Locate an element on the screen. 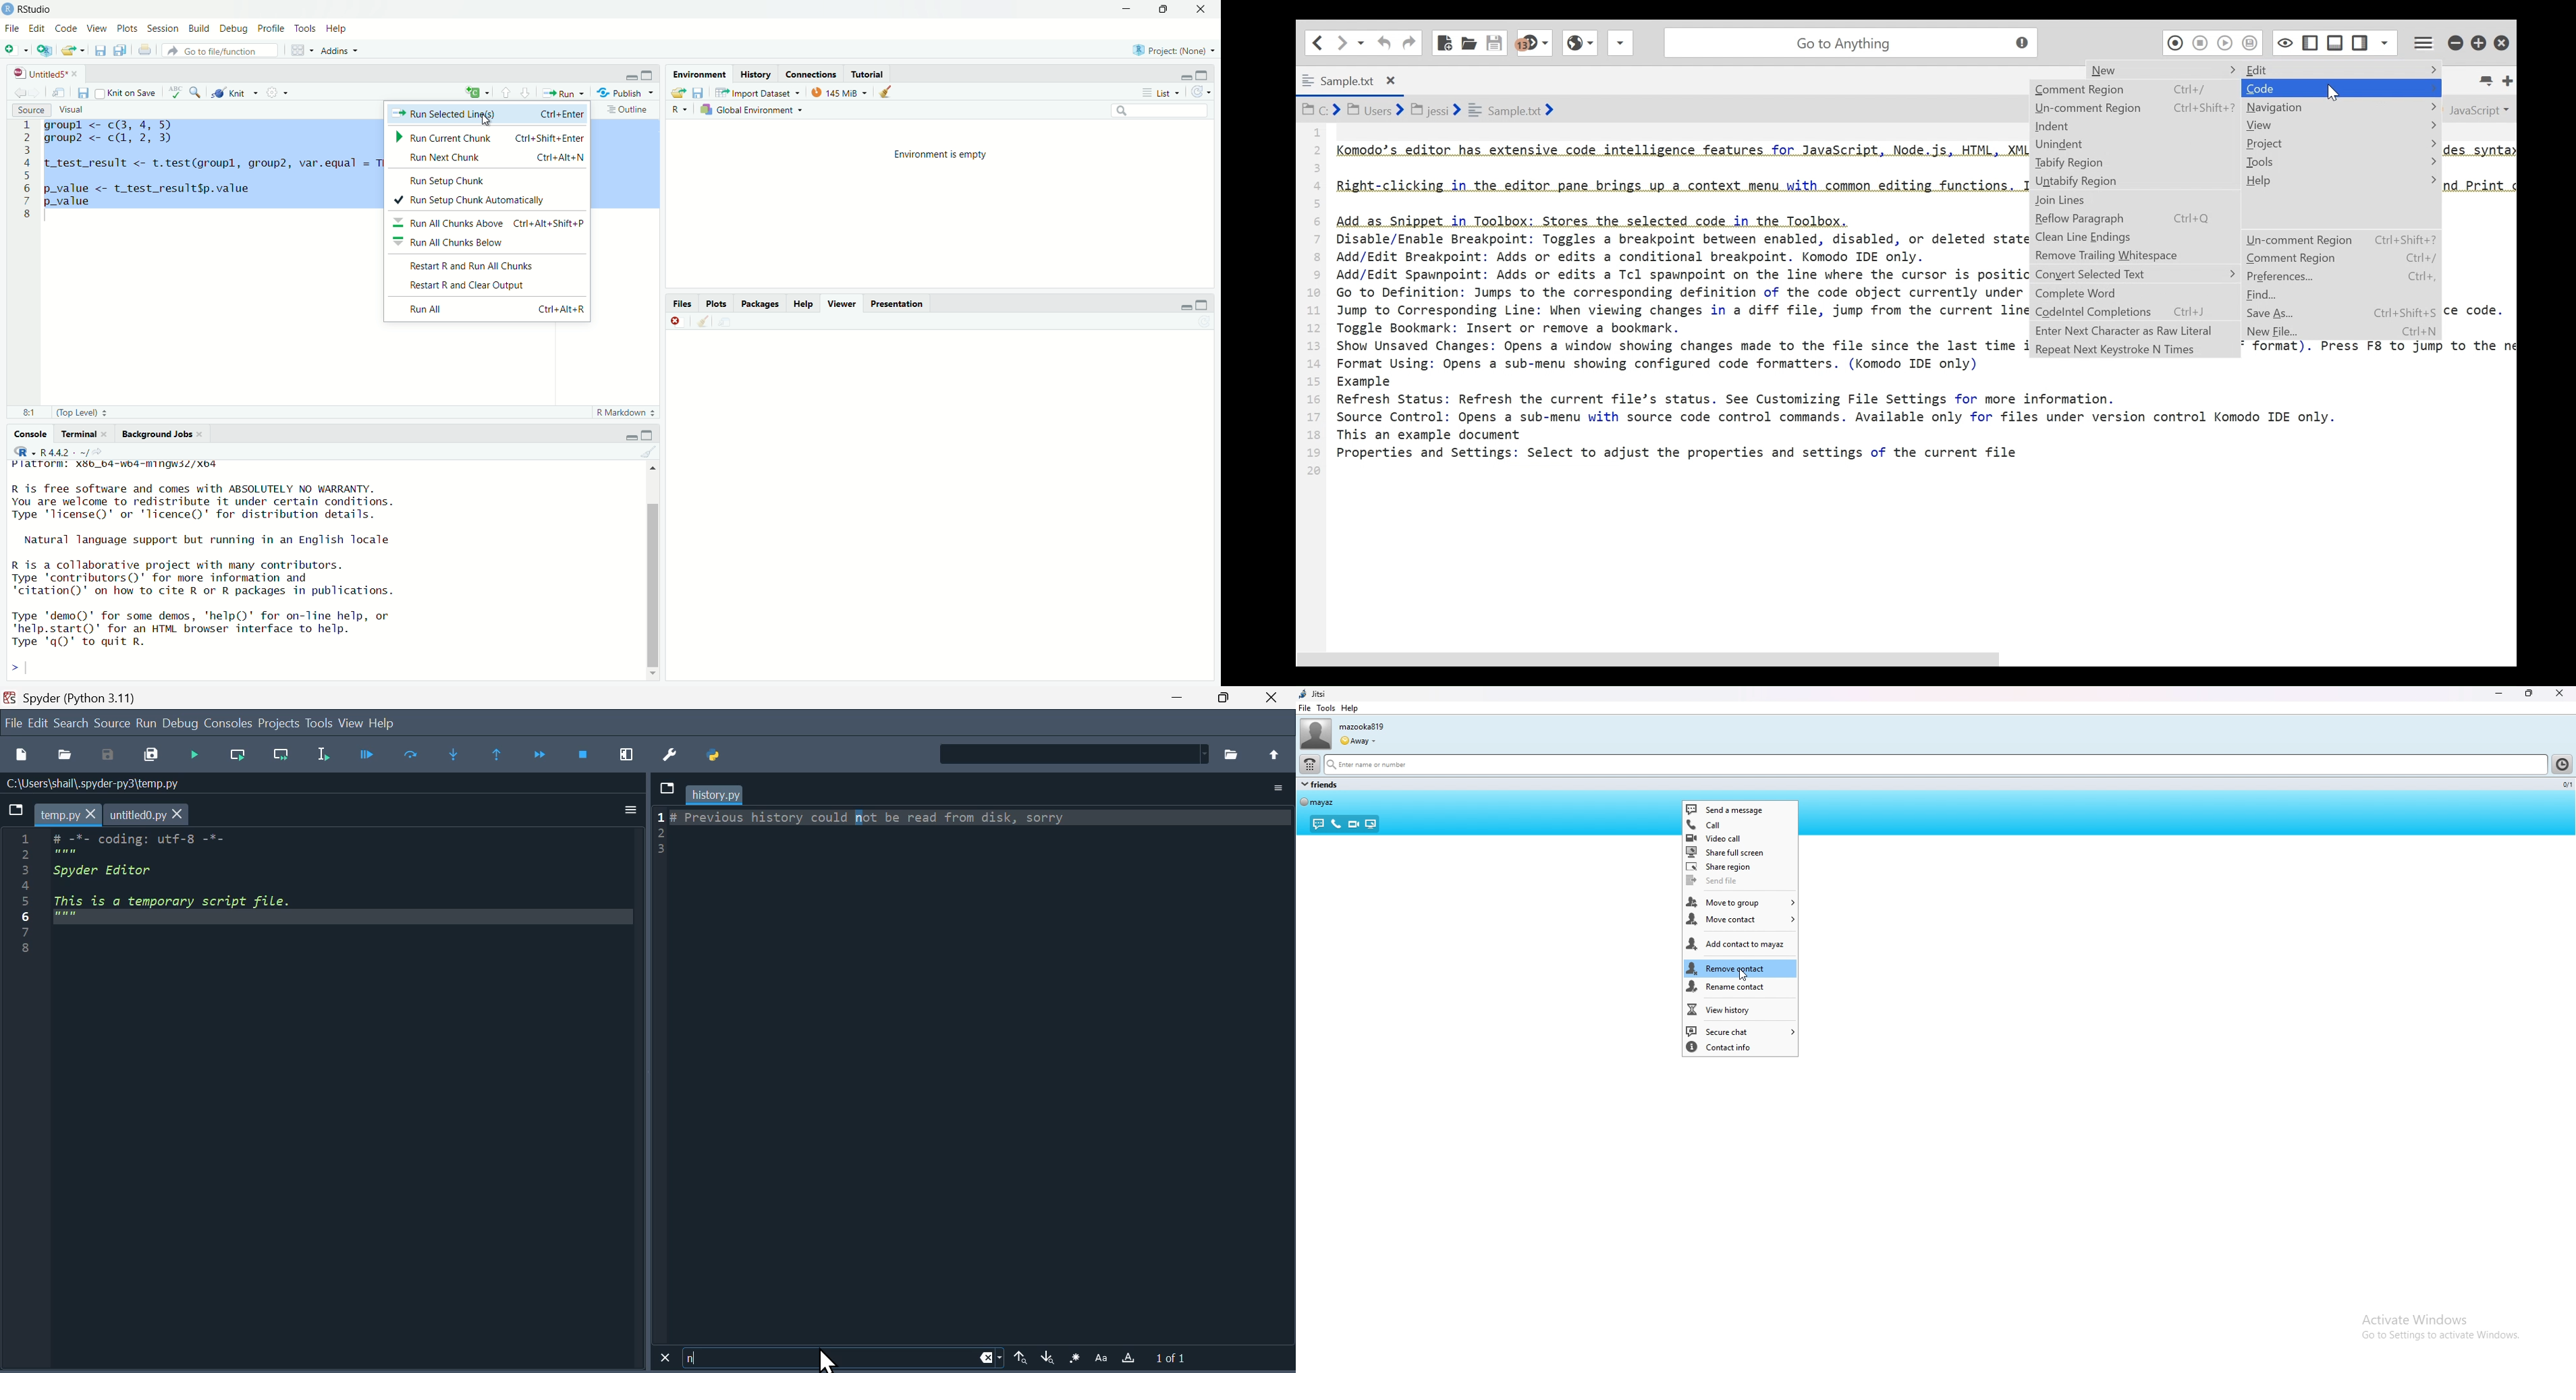 The width and height of the screenshot is (2576, 1400). check is located at coordinates (177, 91).